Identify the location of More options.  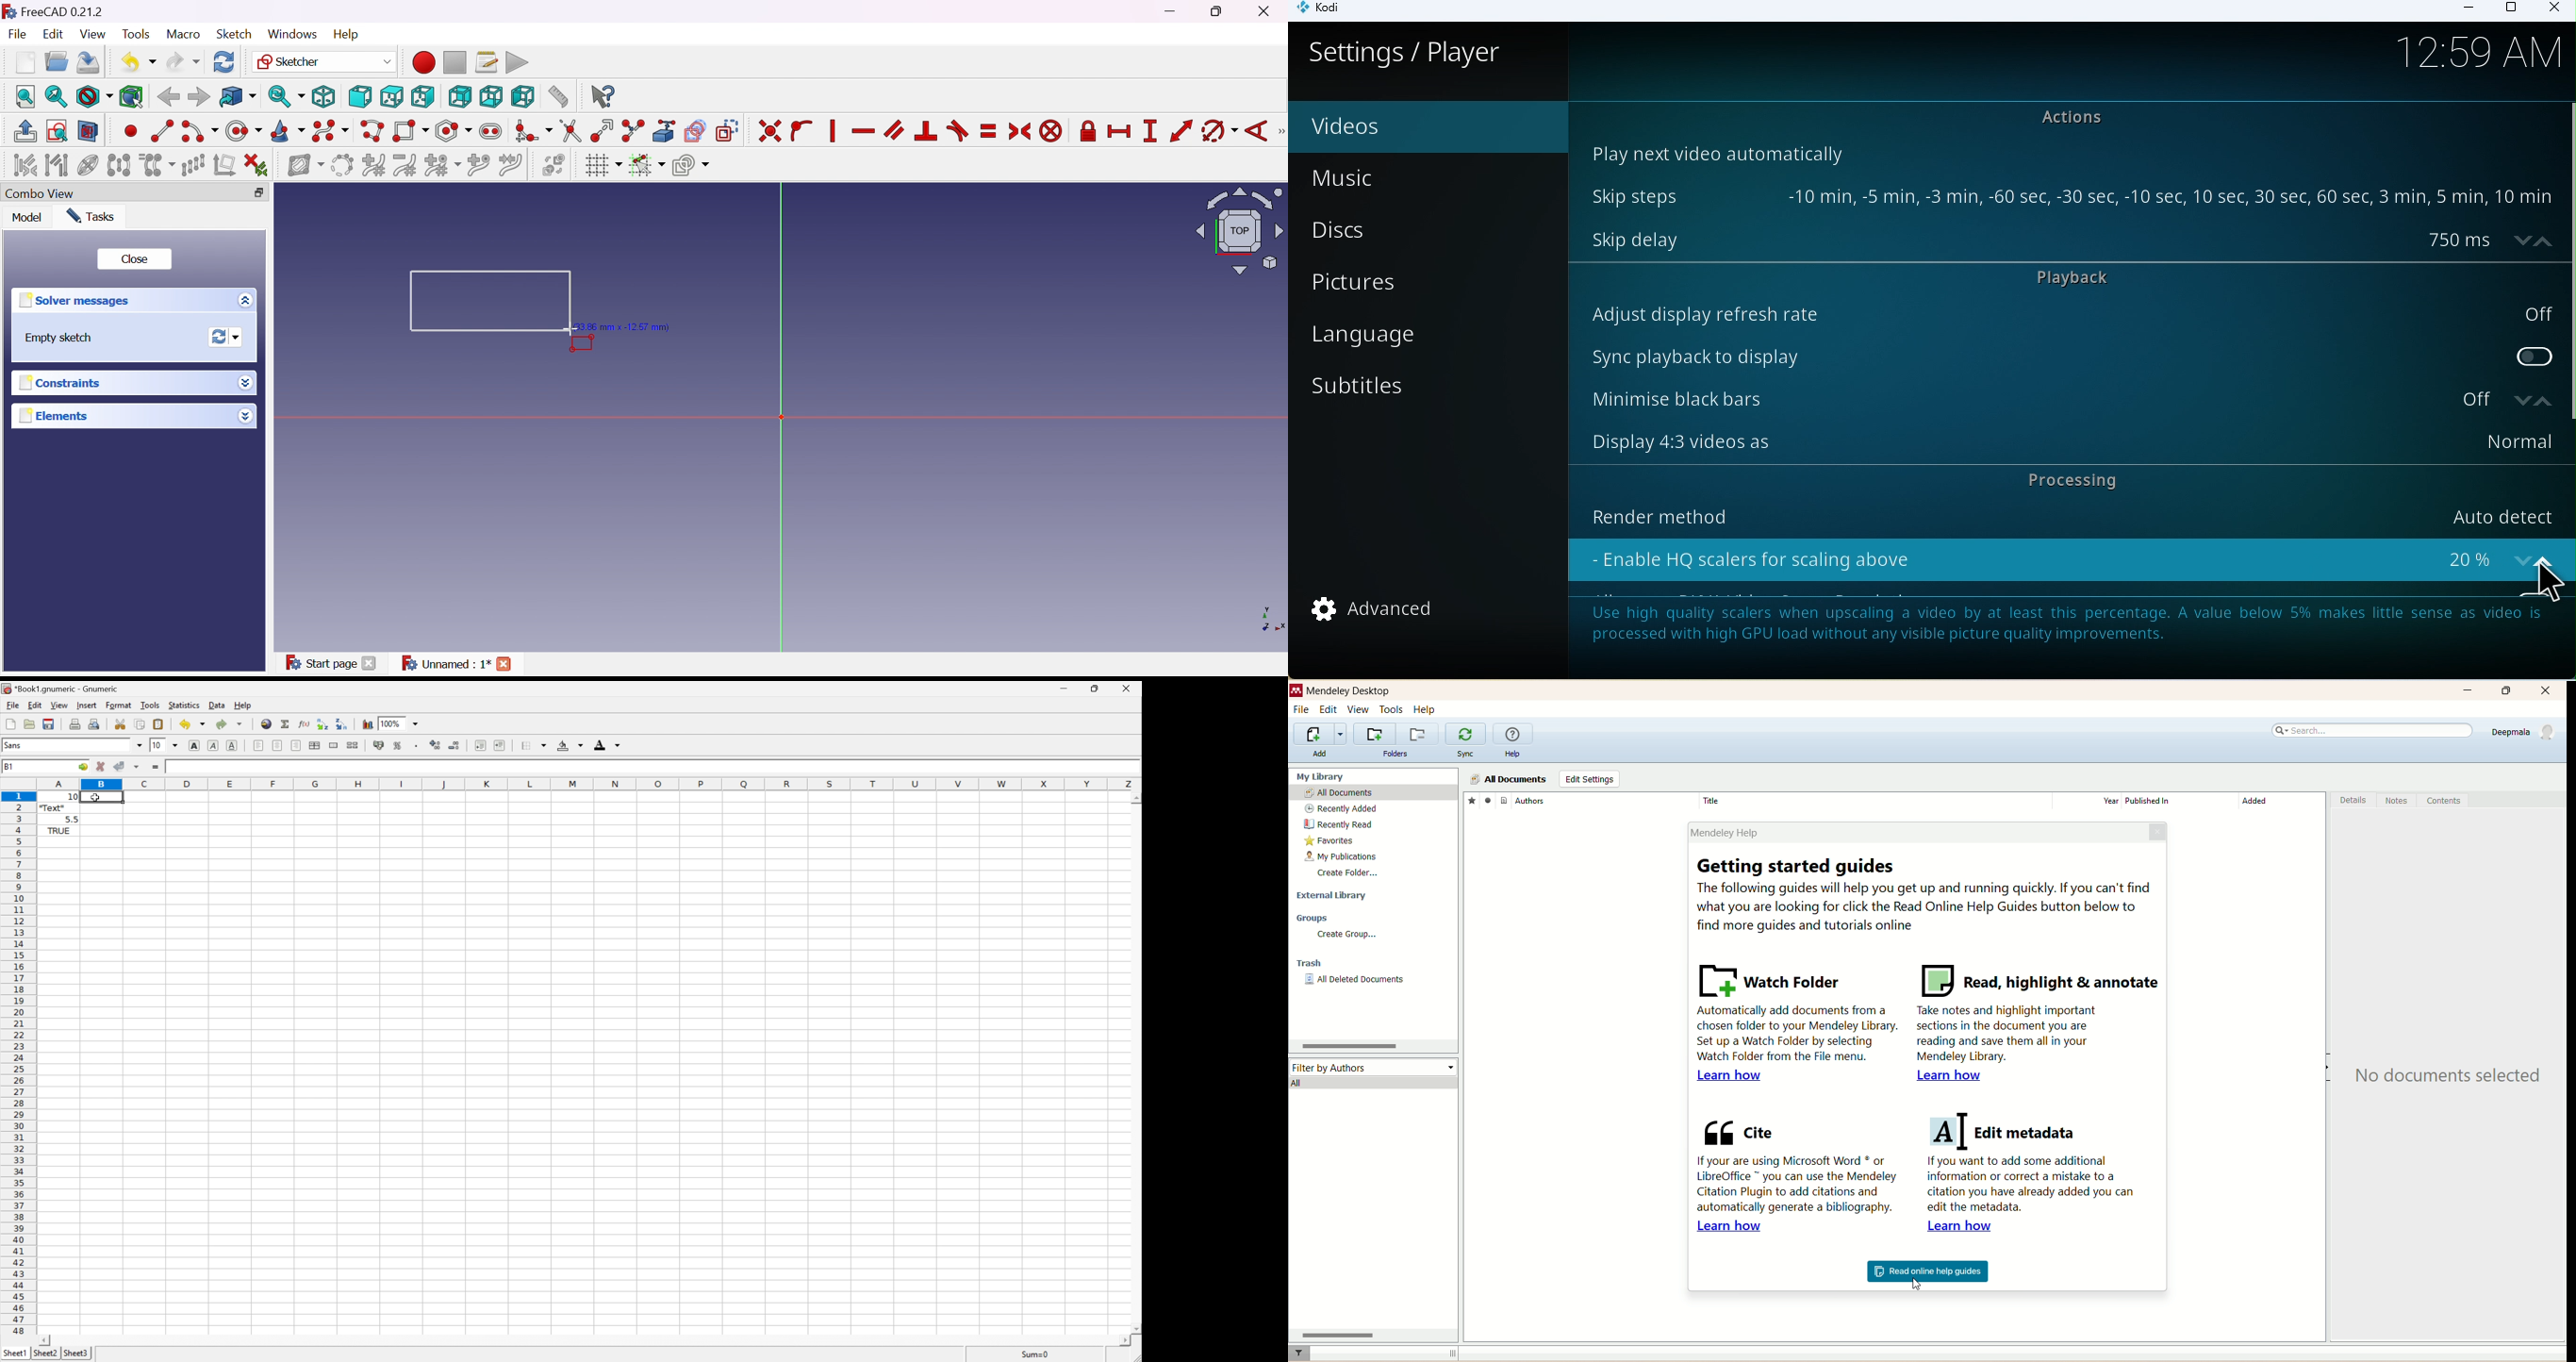
(245, 416).